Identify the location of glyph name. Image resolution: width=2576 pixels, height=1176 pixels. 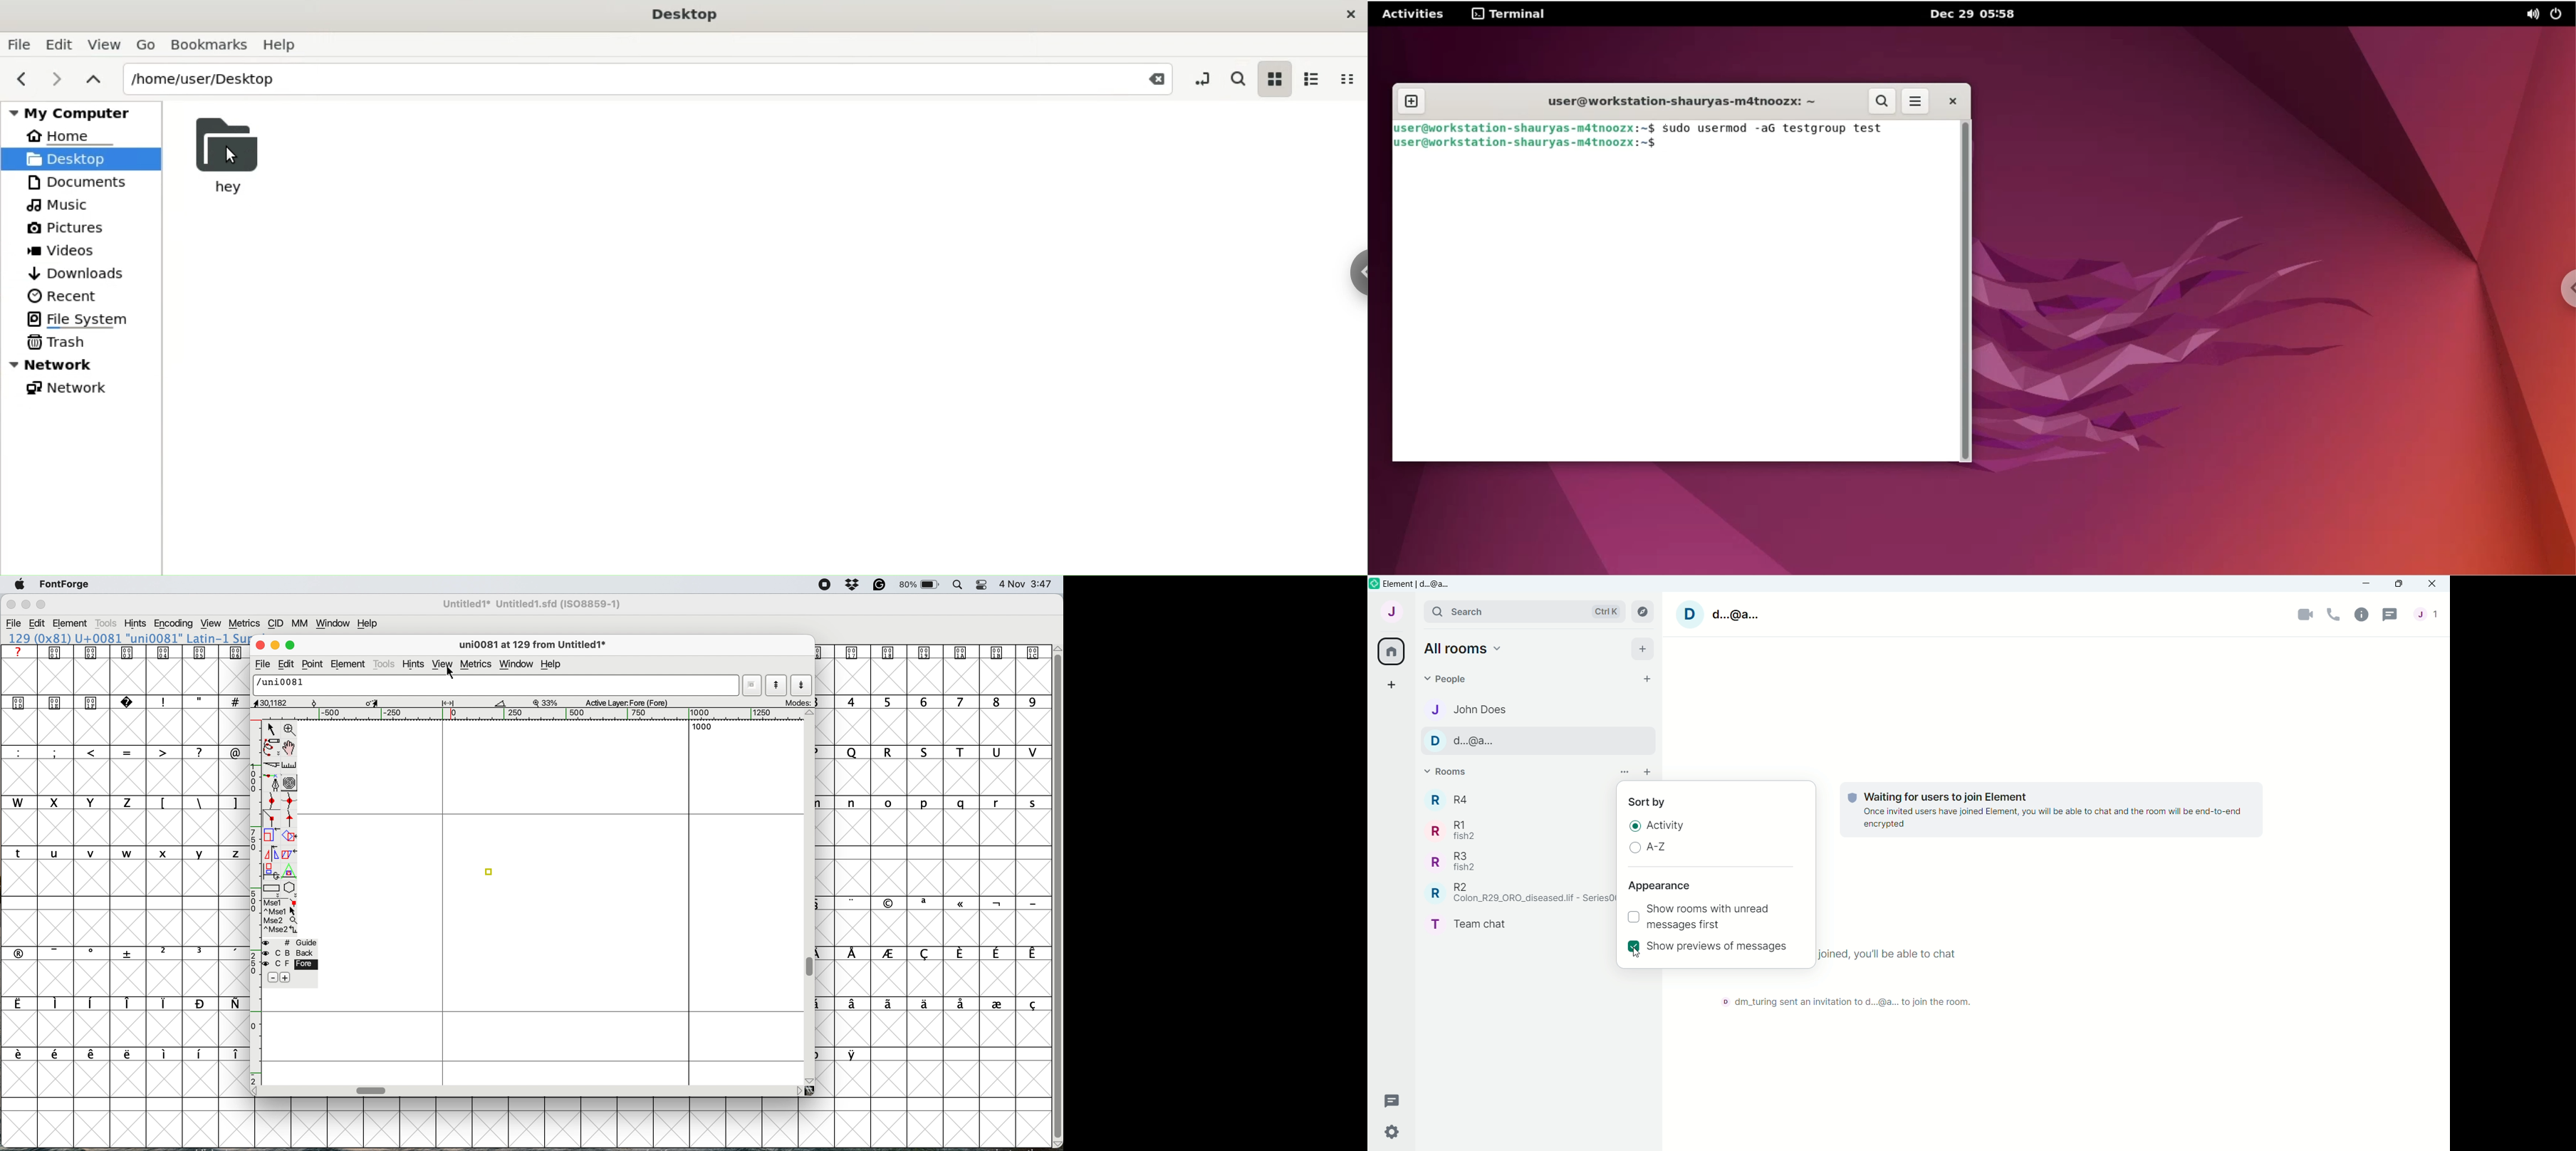
(529, 645).